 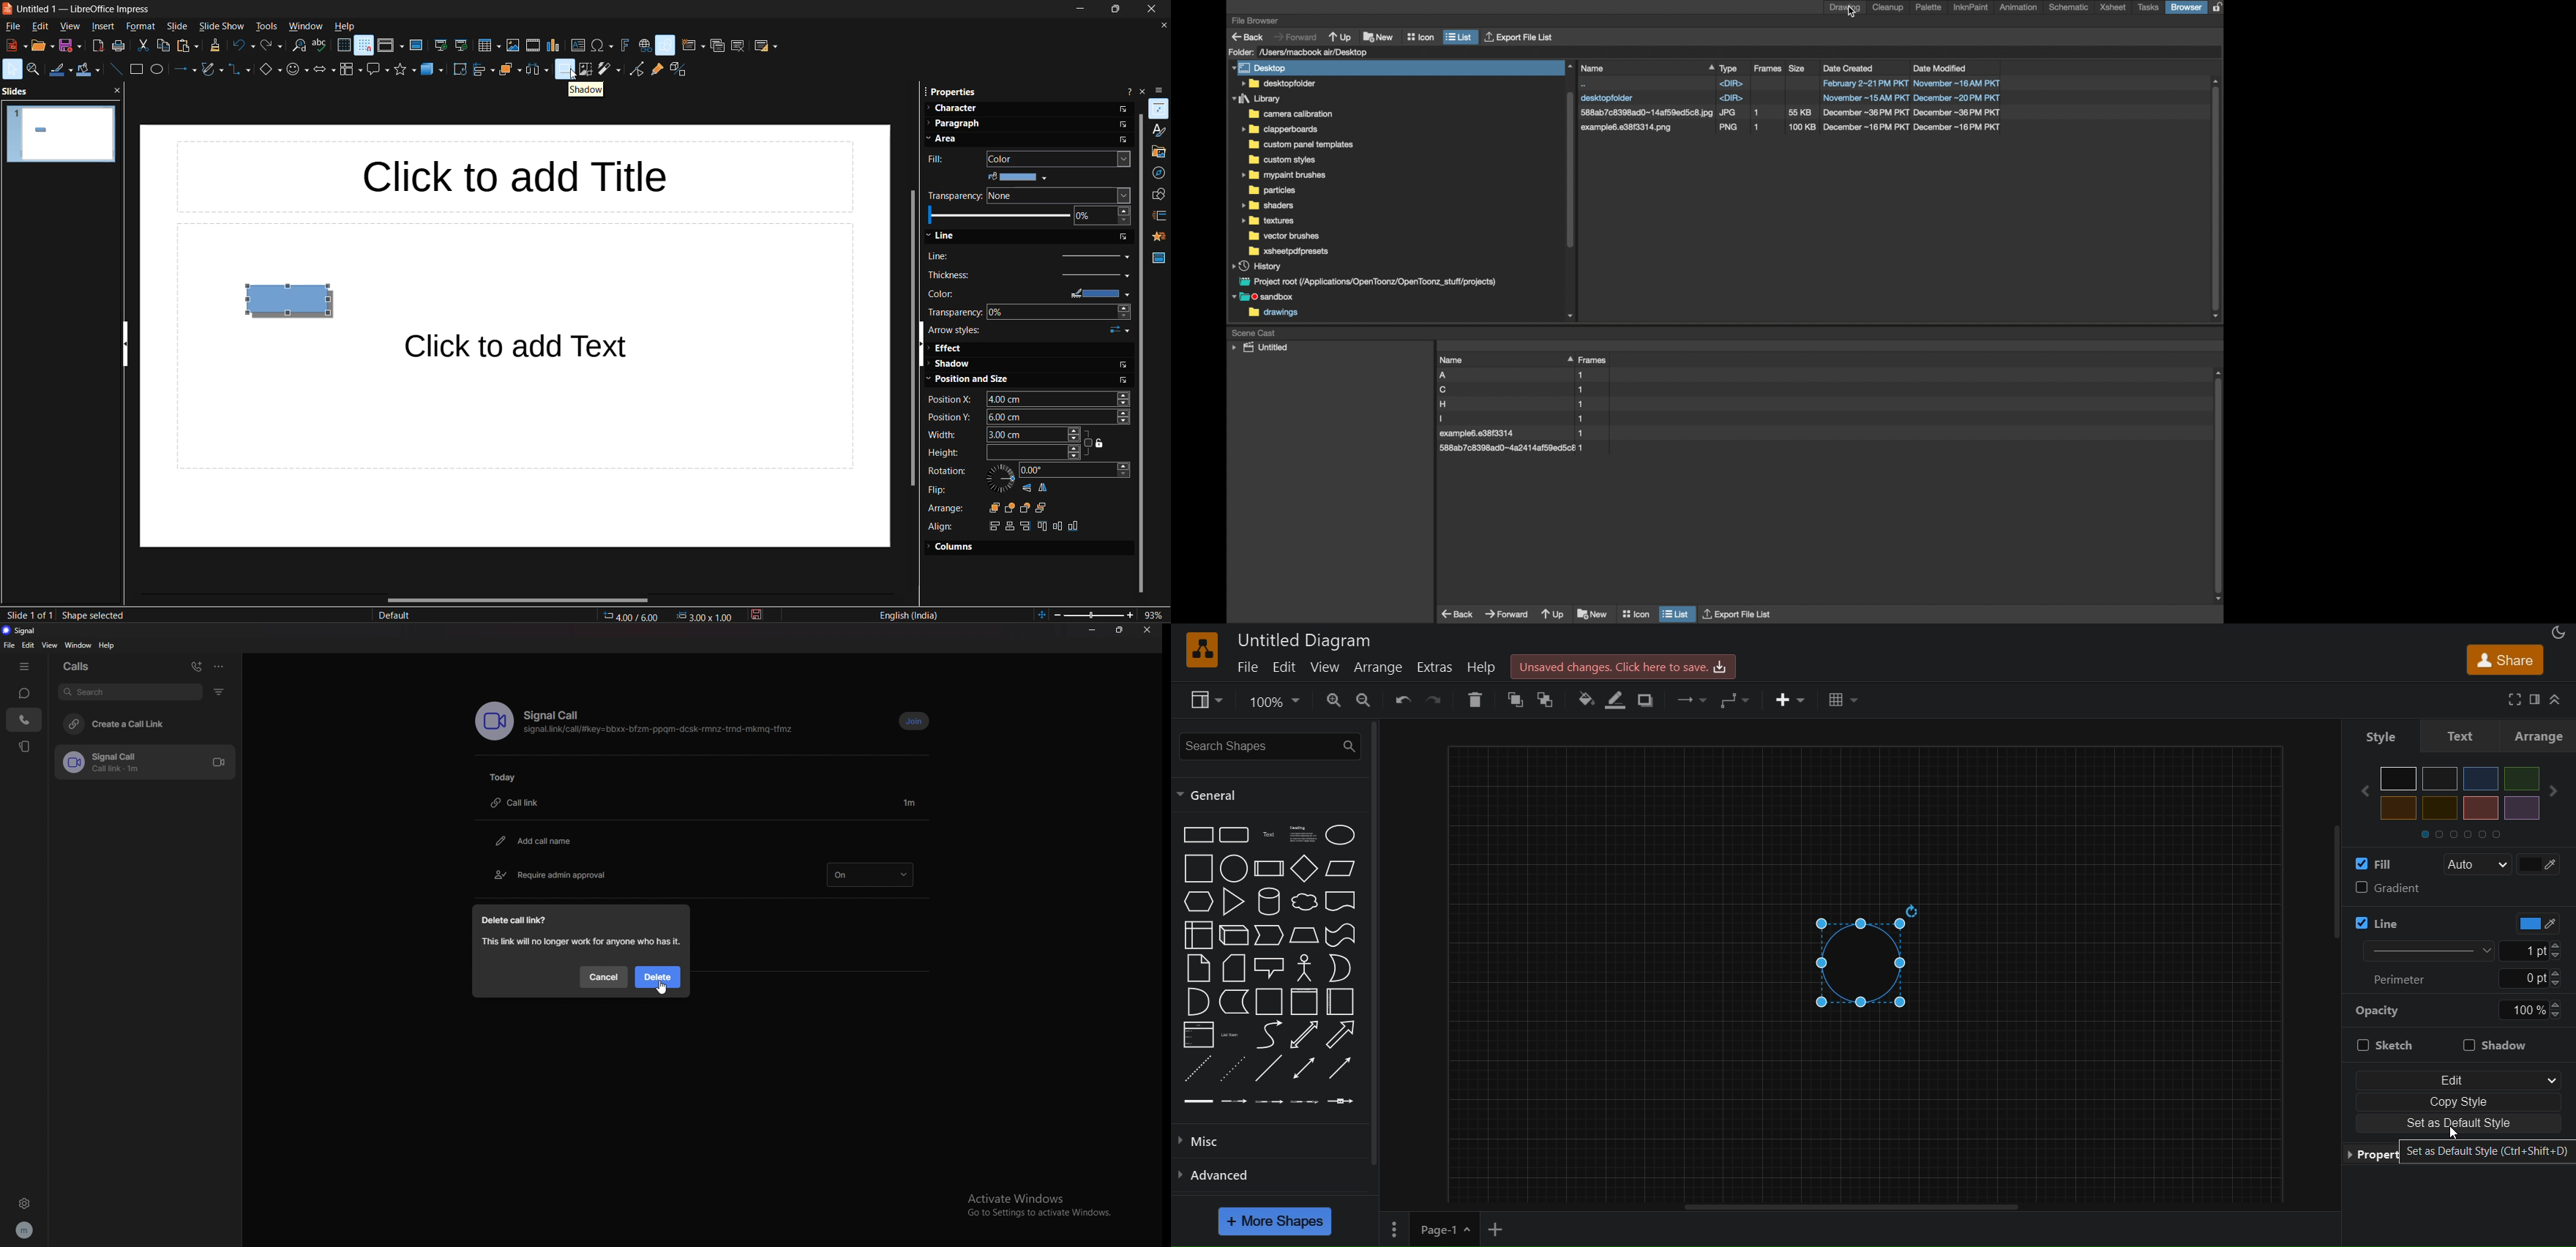 I want to click on page 1, so click(x=1428, y=1230).